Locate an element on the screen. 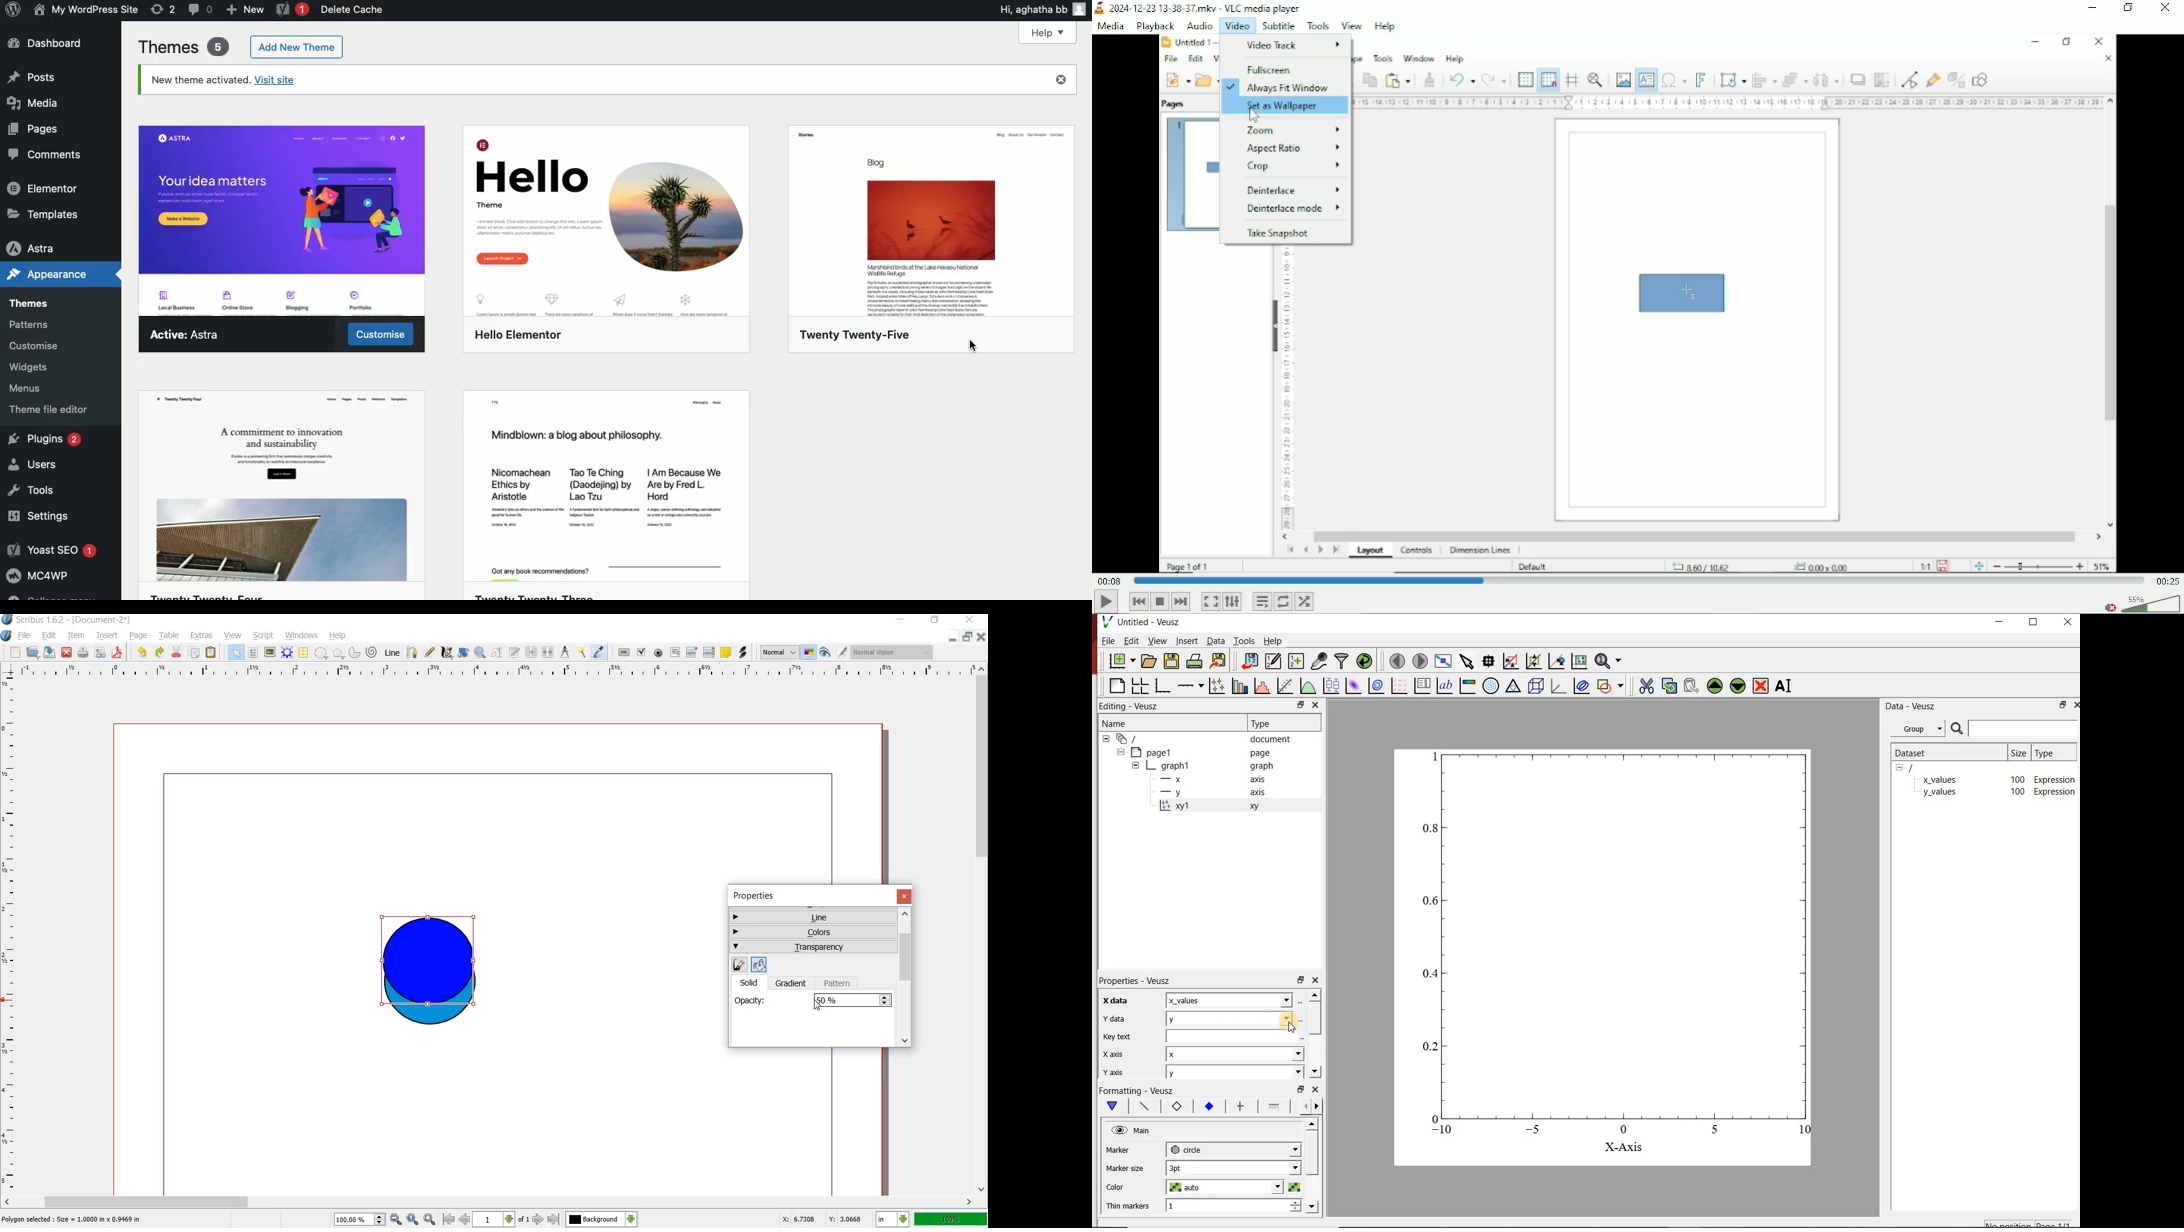  x='x', y='y', marker='circle' is located at coordinates (1174, 807).